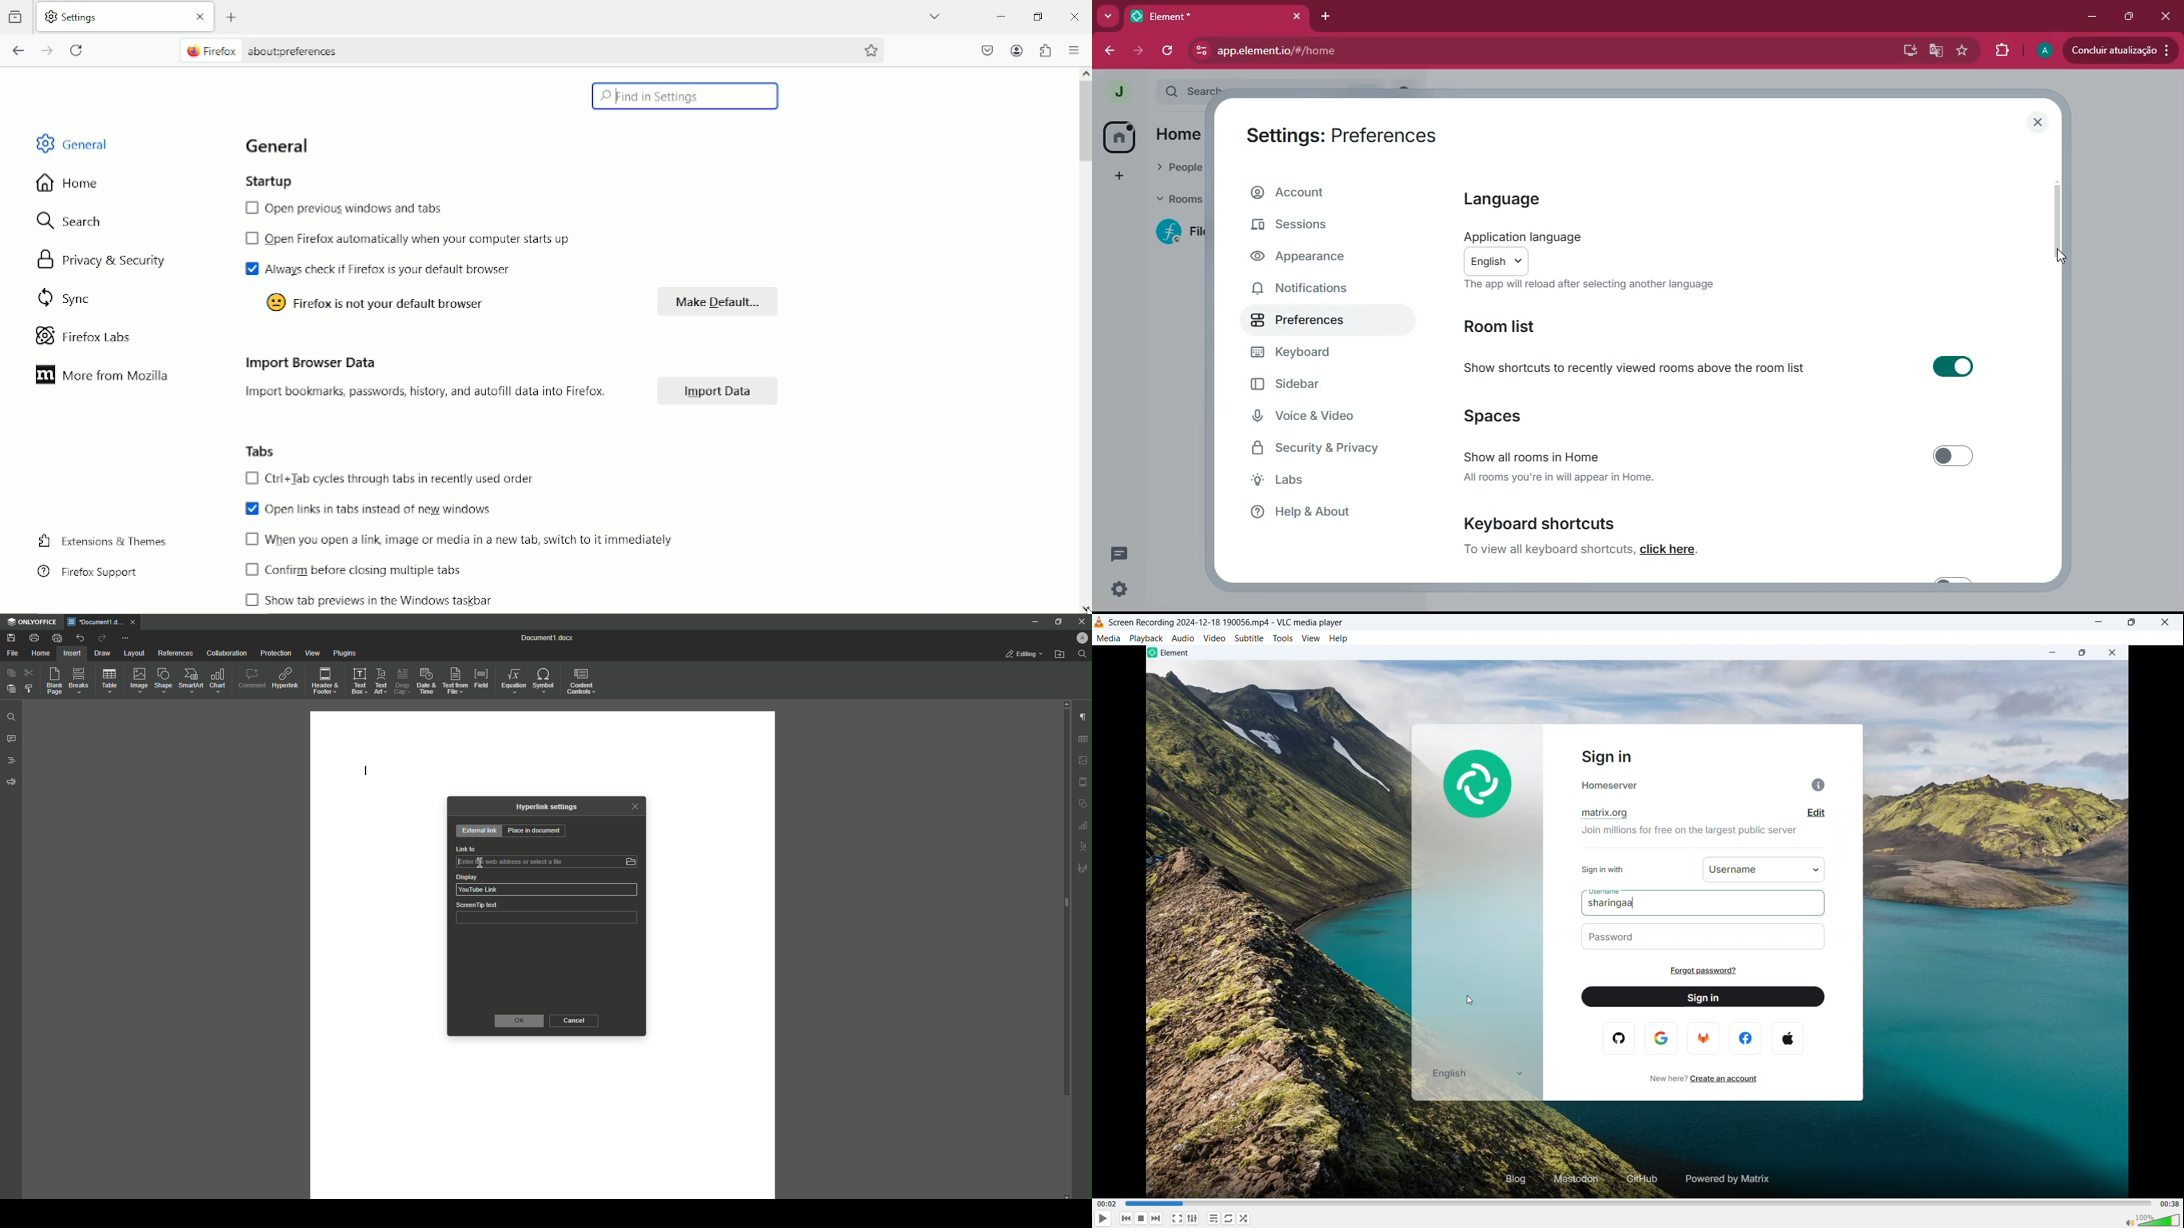 The width and height of the screenshot is (2184, 1232). I want to click on Update, so click(2122, 50).